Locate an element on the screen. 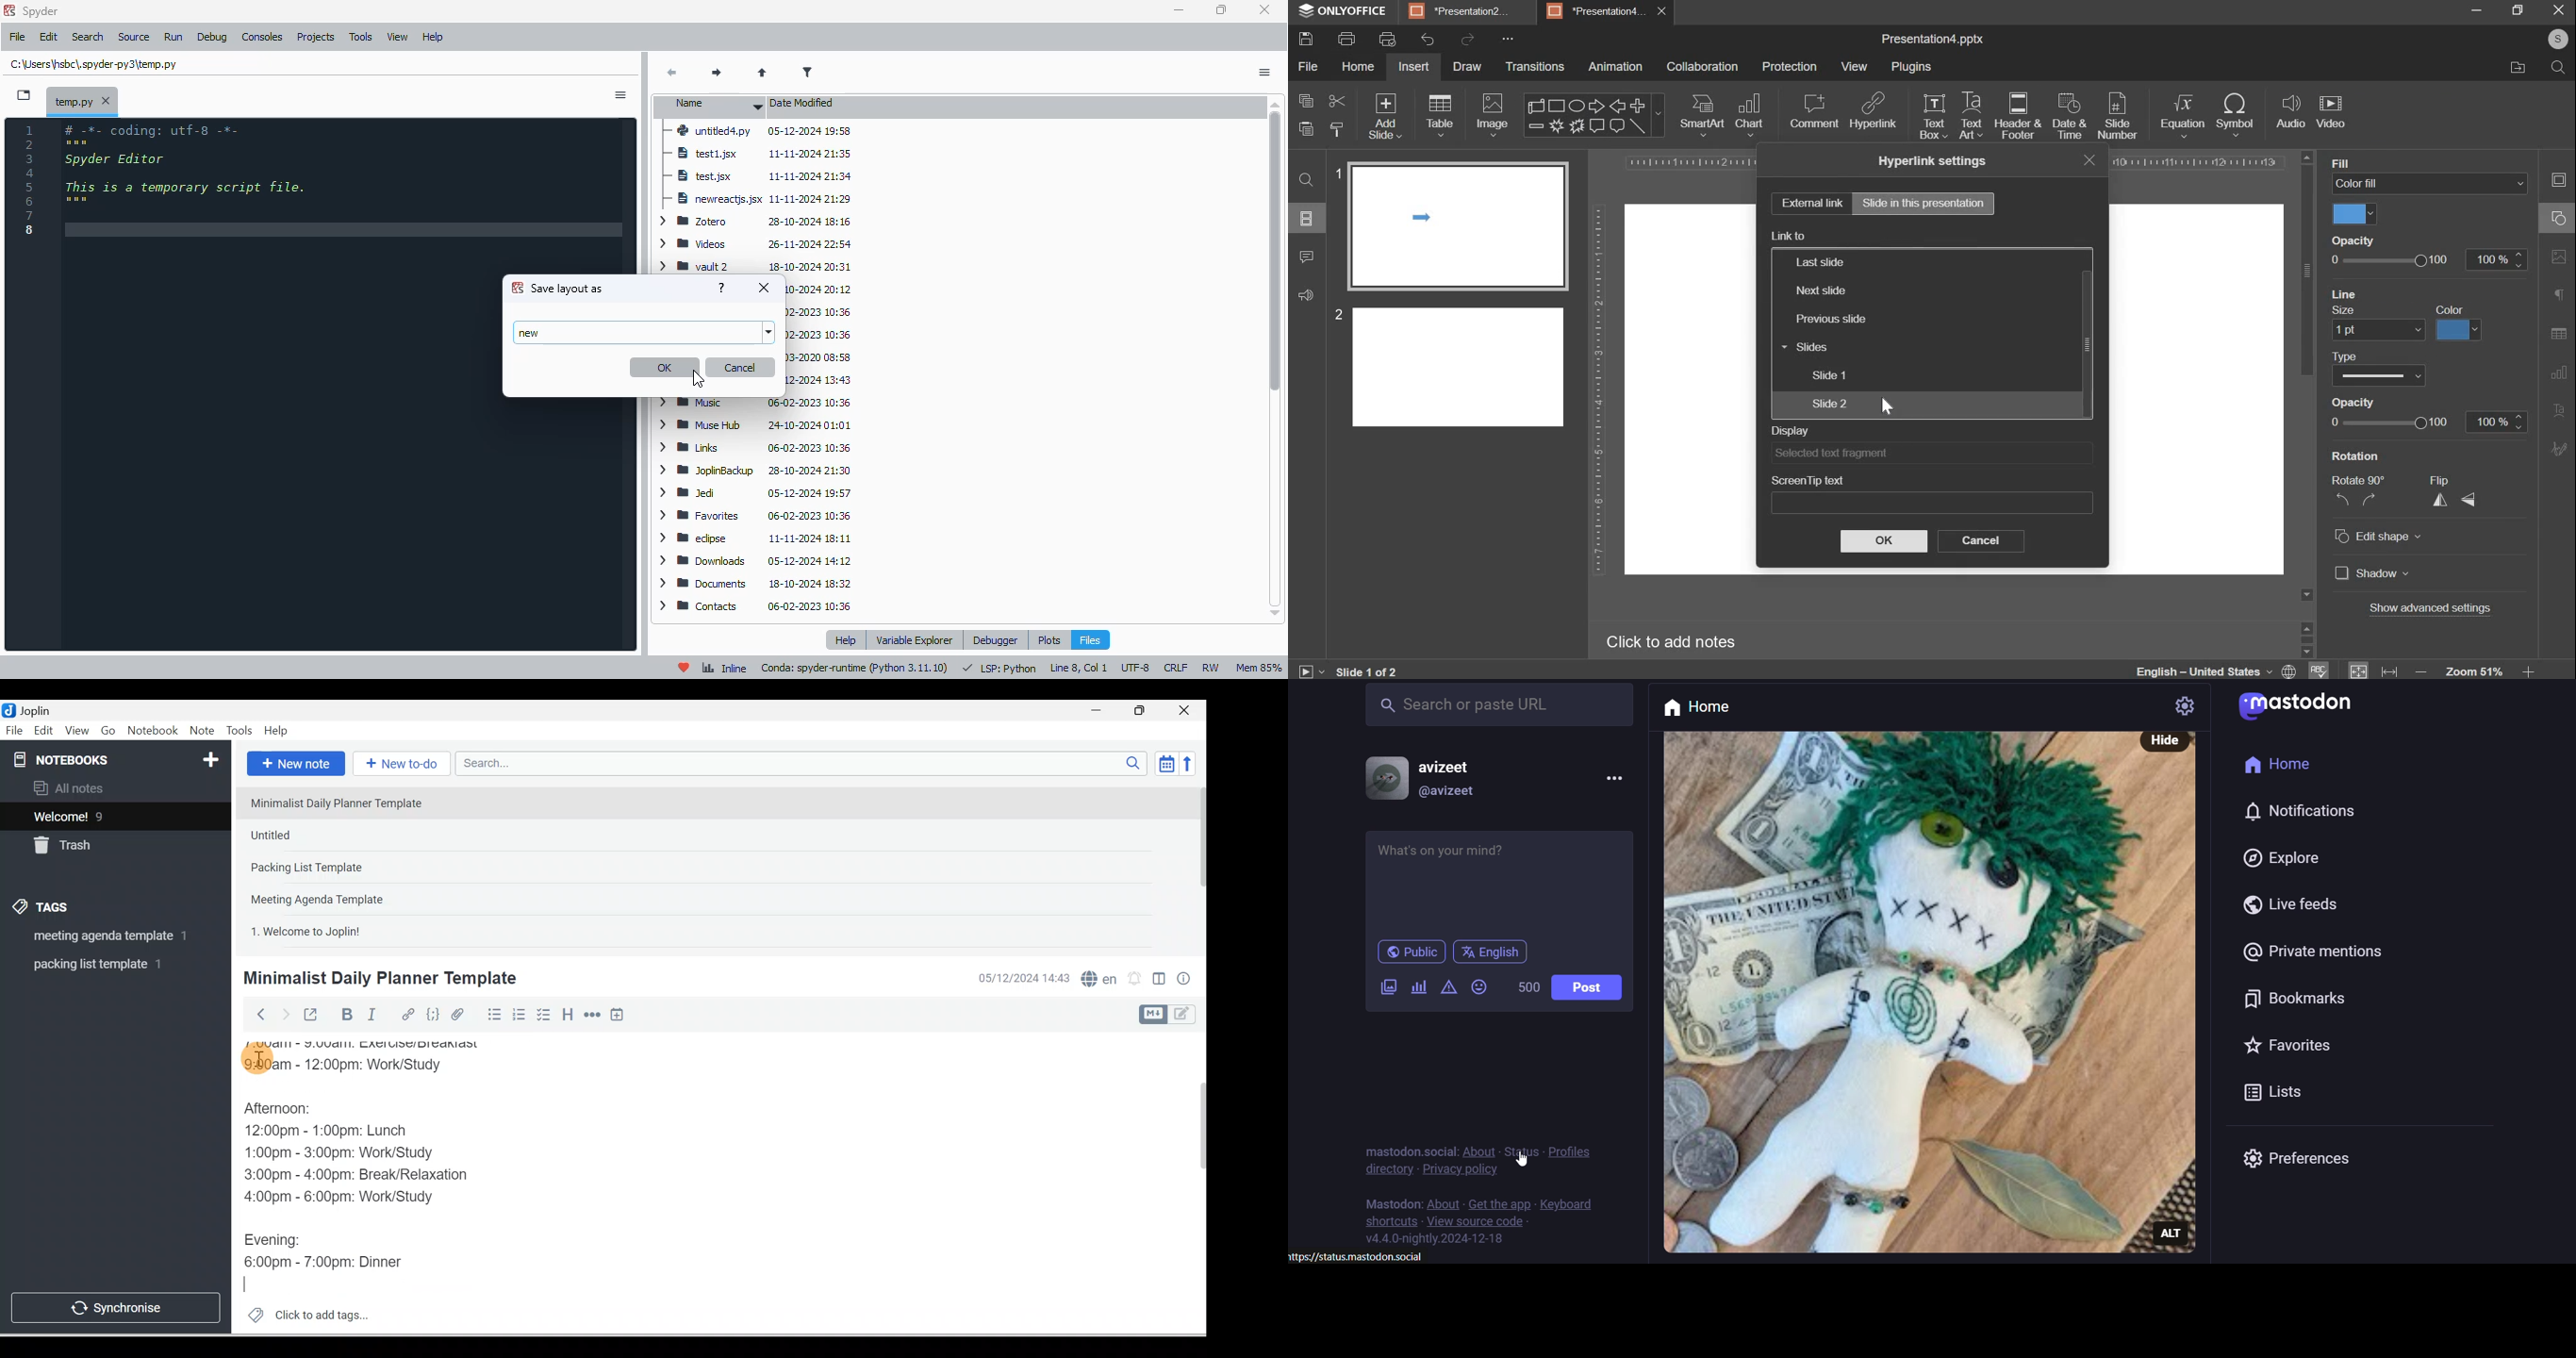  options is located at coordinates (1264, 74).